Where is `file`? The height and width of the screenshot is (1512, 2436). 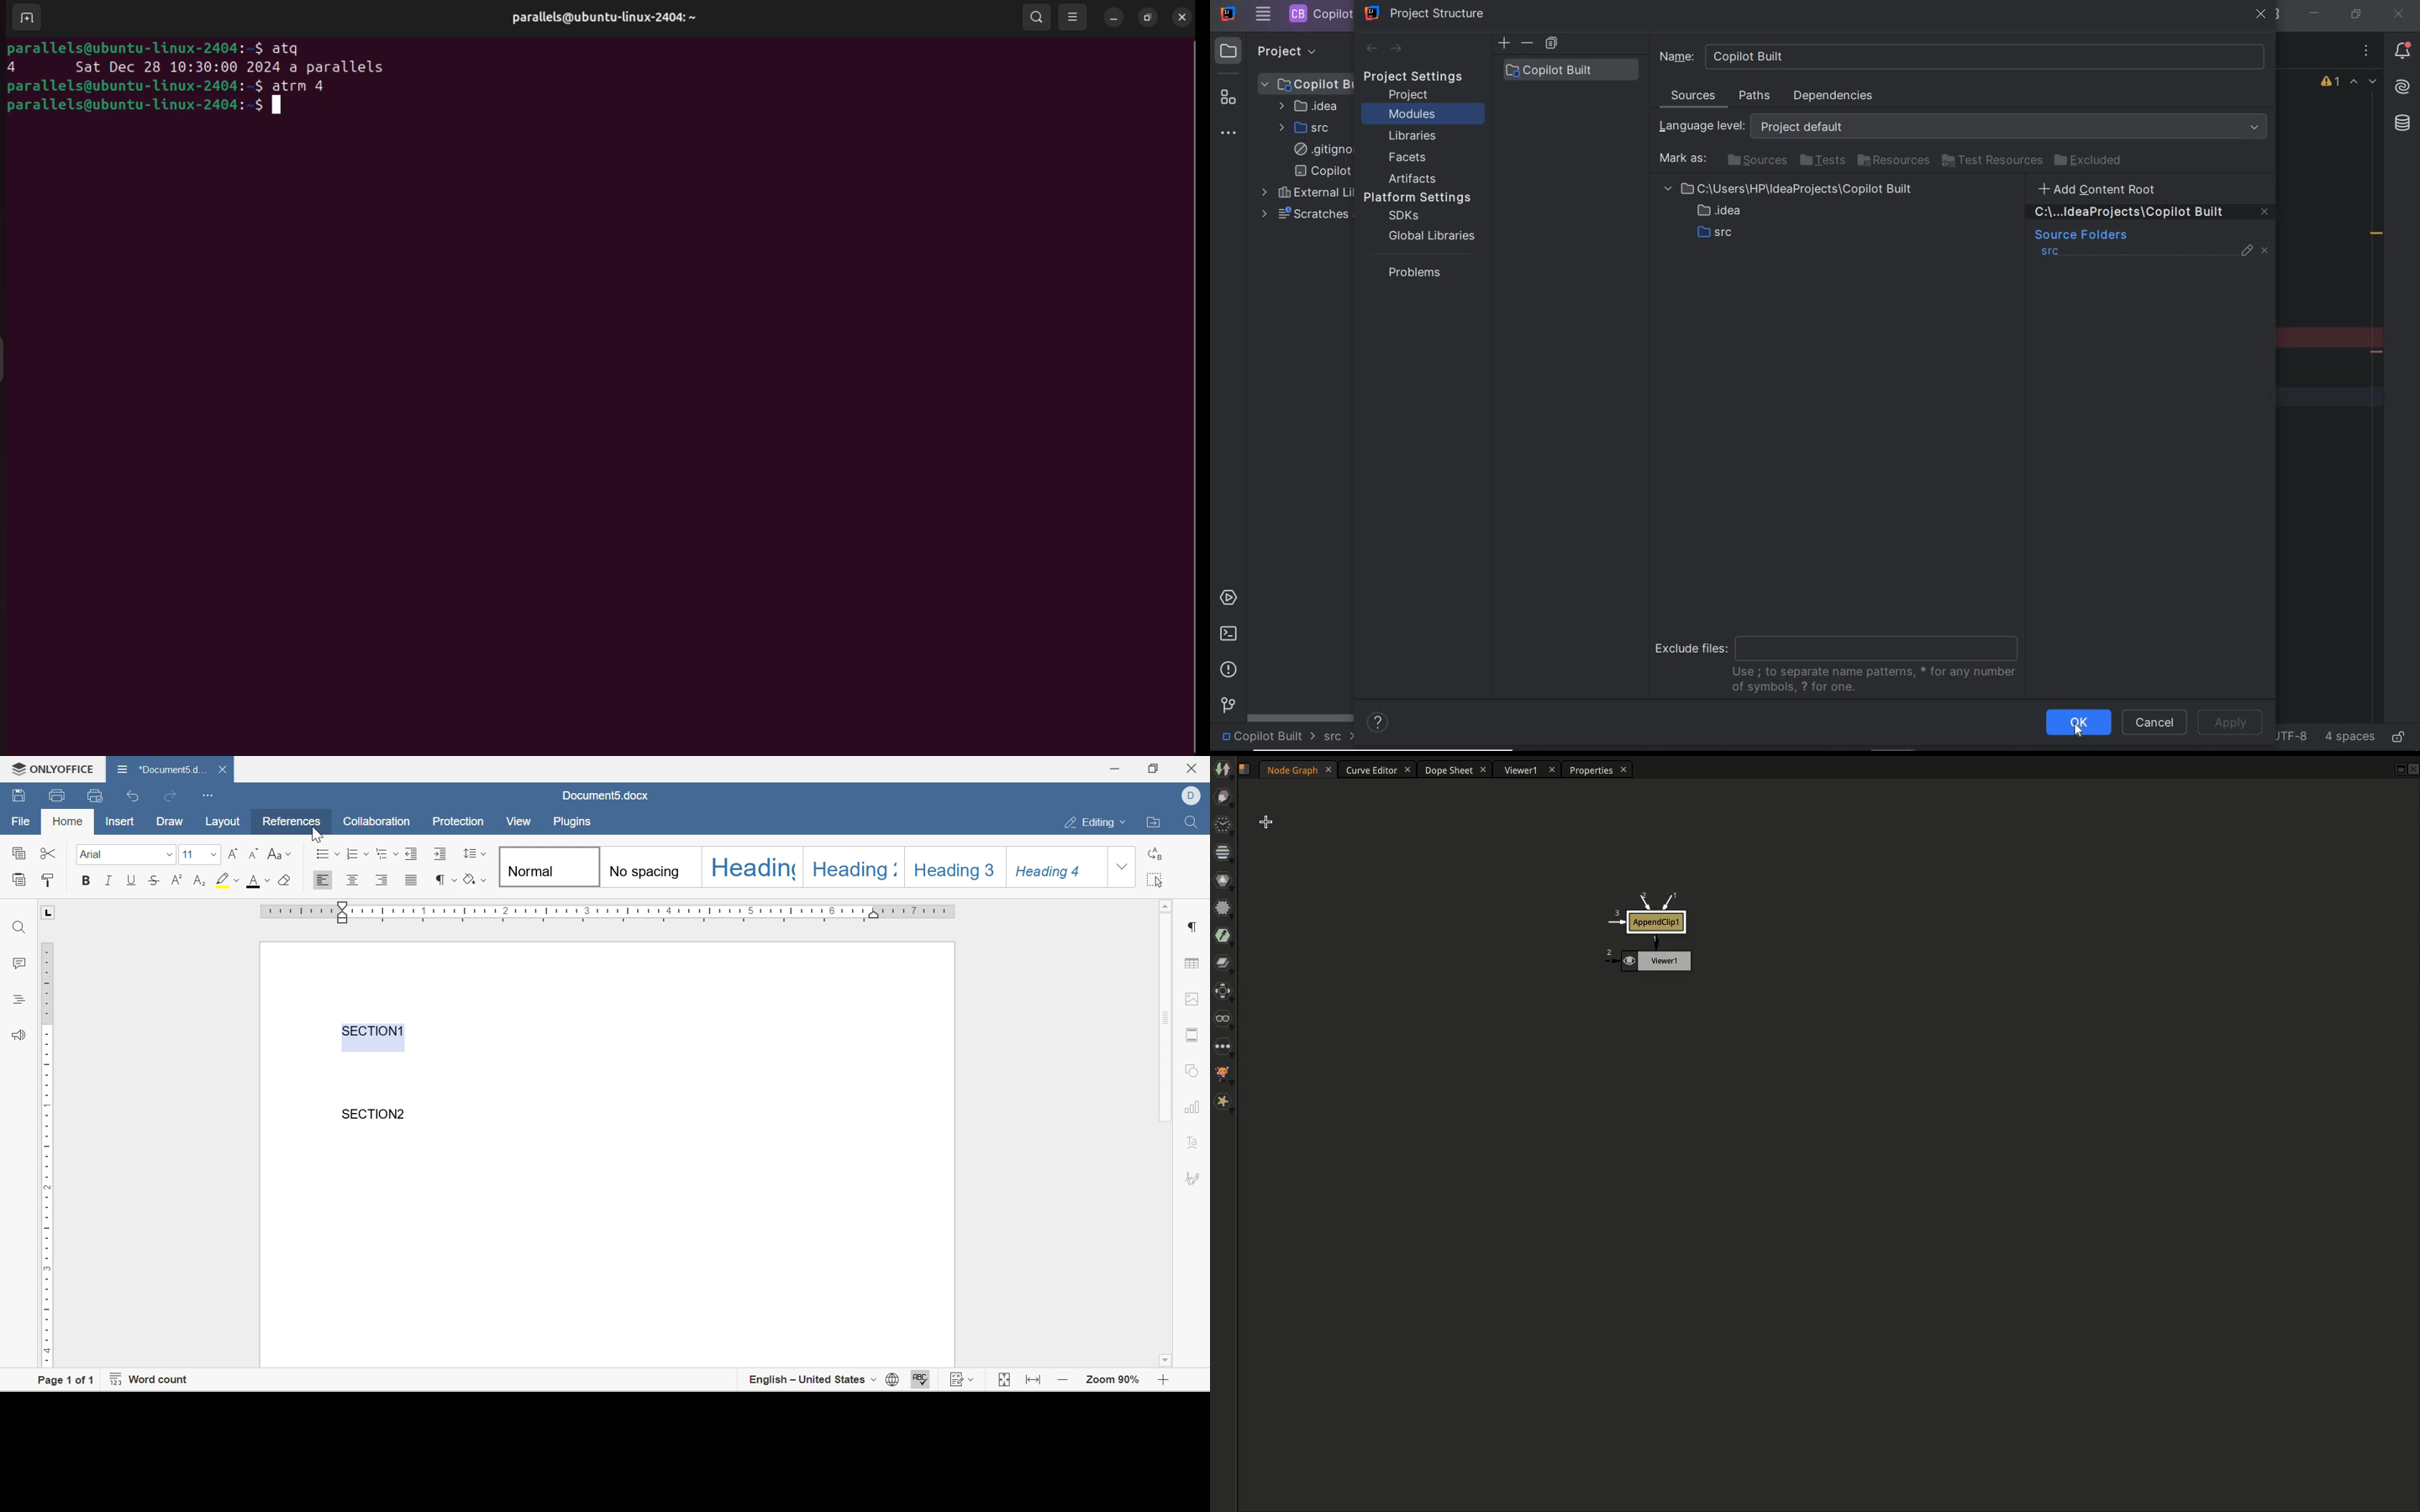
file is located at coordinates (20, 822).